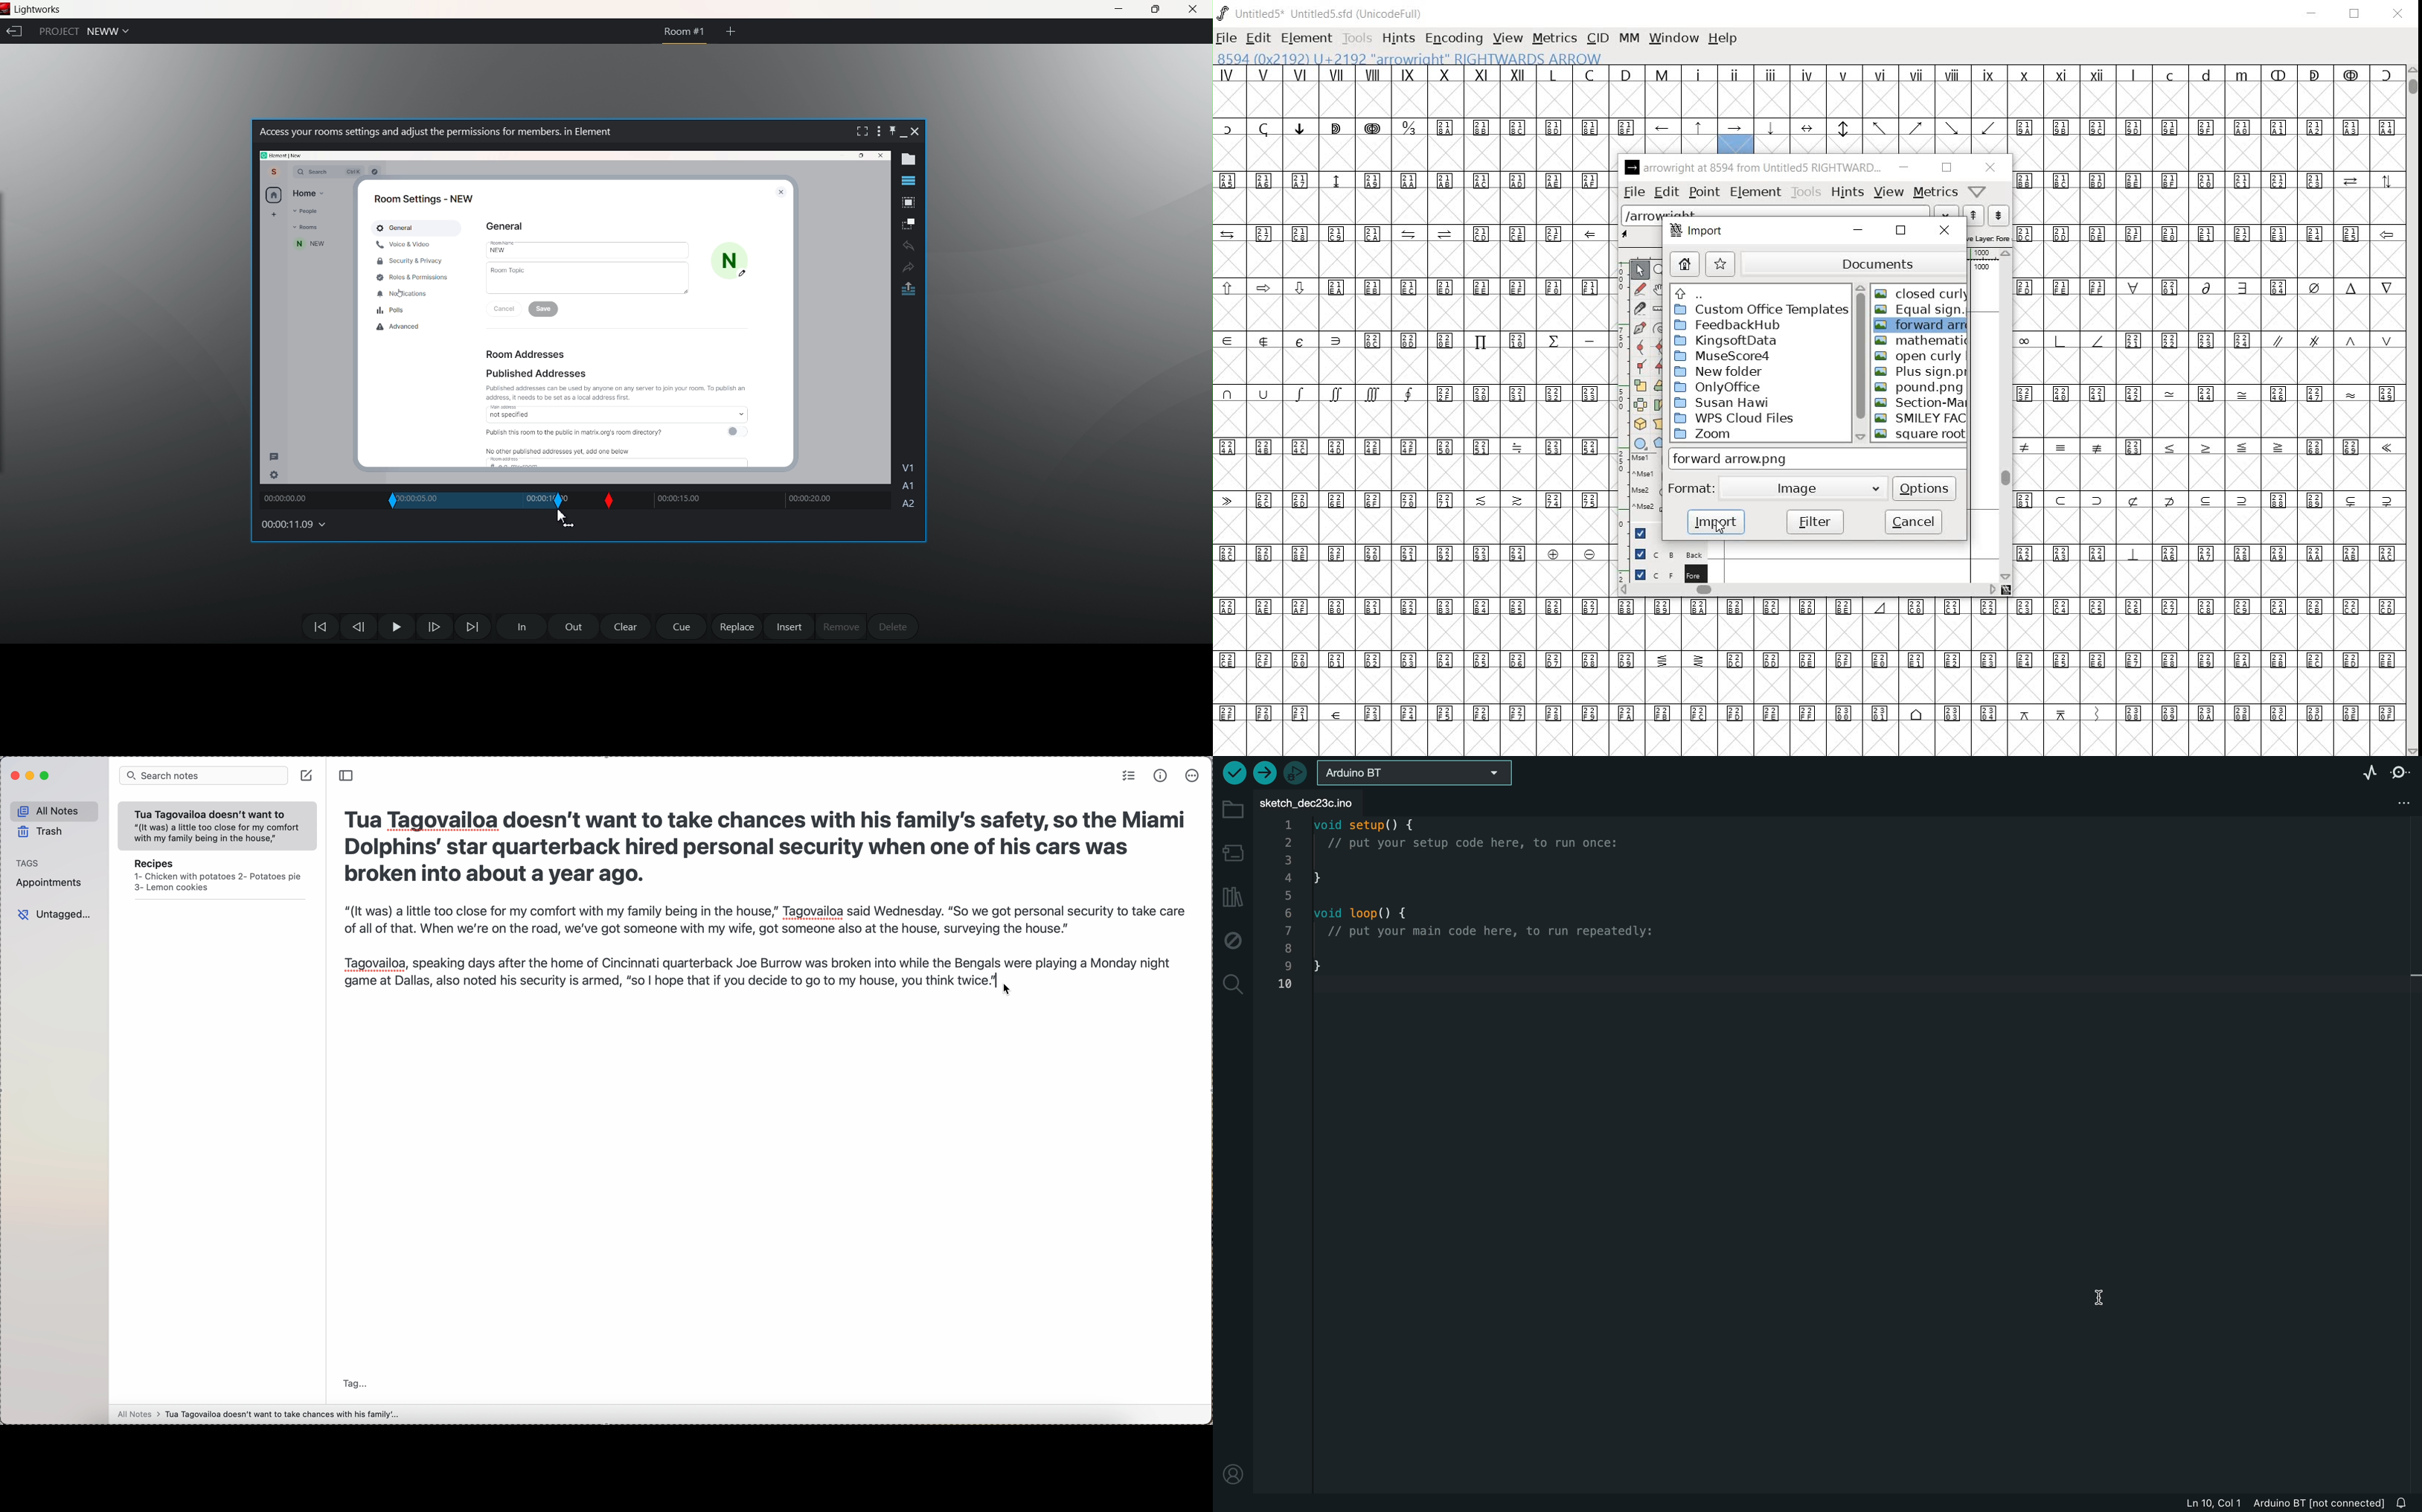  What do you see at coordinates (1640, 365) in the screenshot?
I see `Add a corner point` at bounding box center [1640, 365].